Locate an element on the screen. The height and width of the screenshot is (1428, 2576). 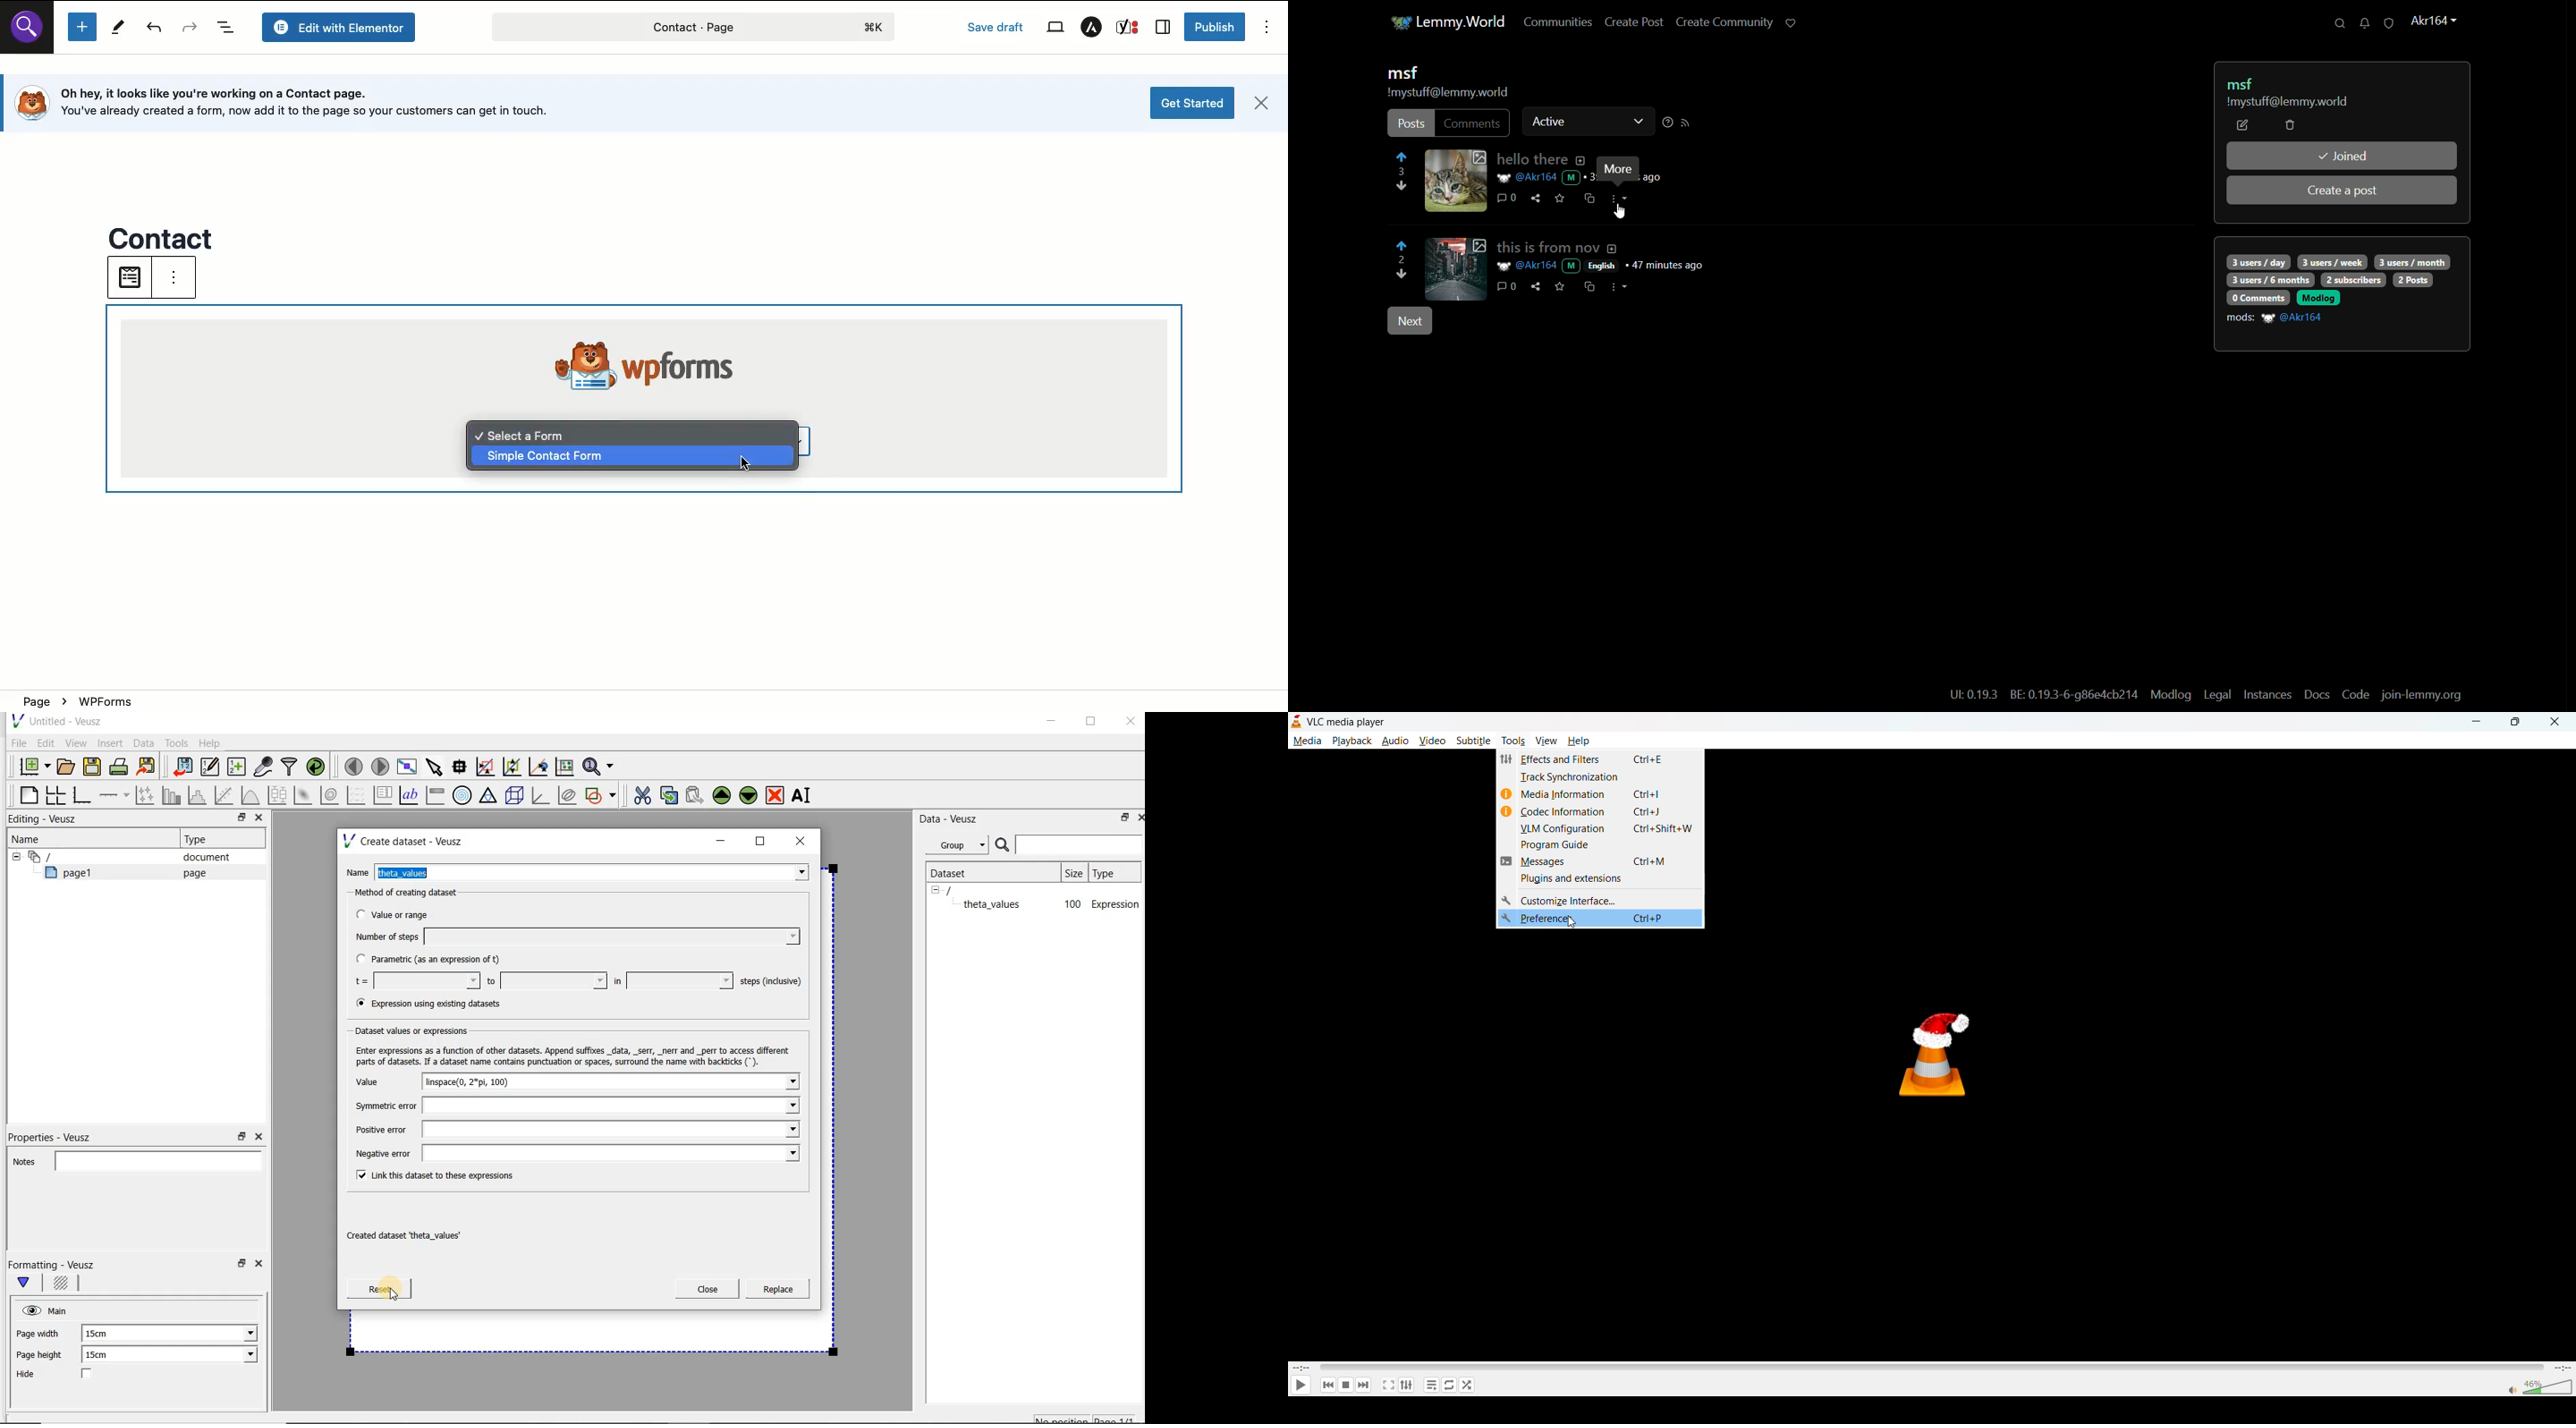
copy the selected widget is located at coordinates (670, 795).